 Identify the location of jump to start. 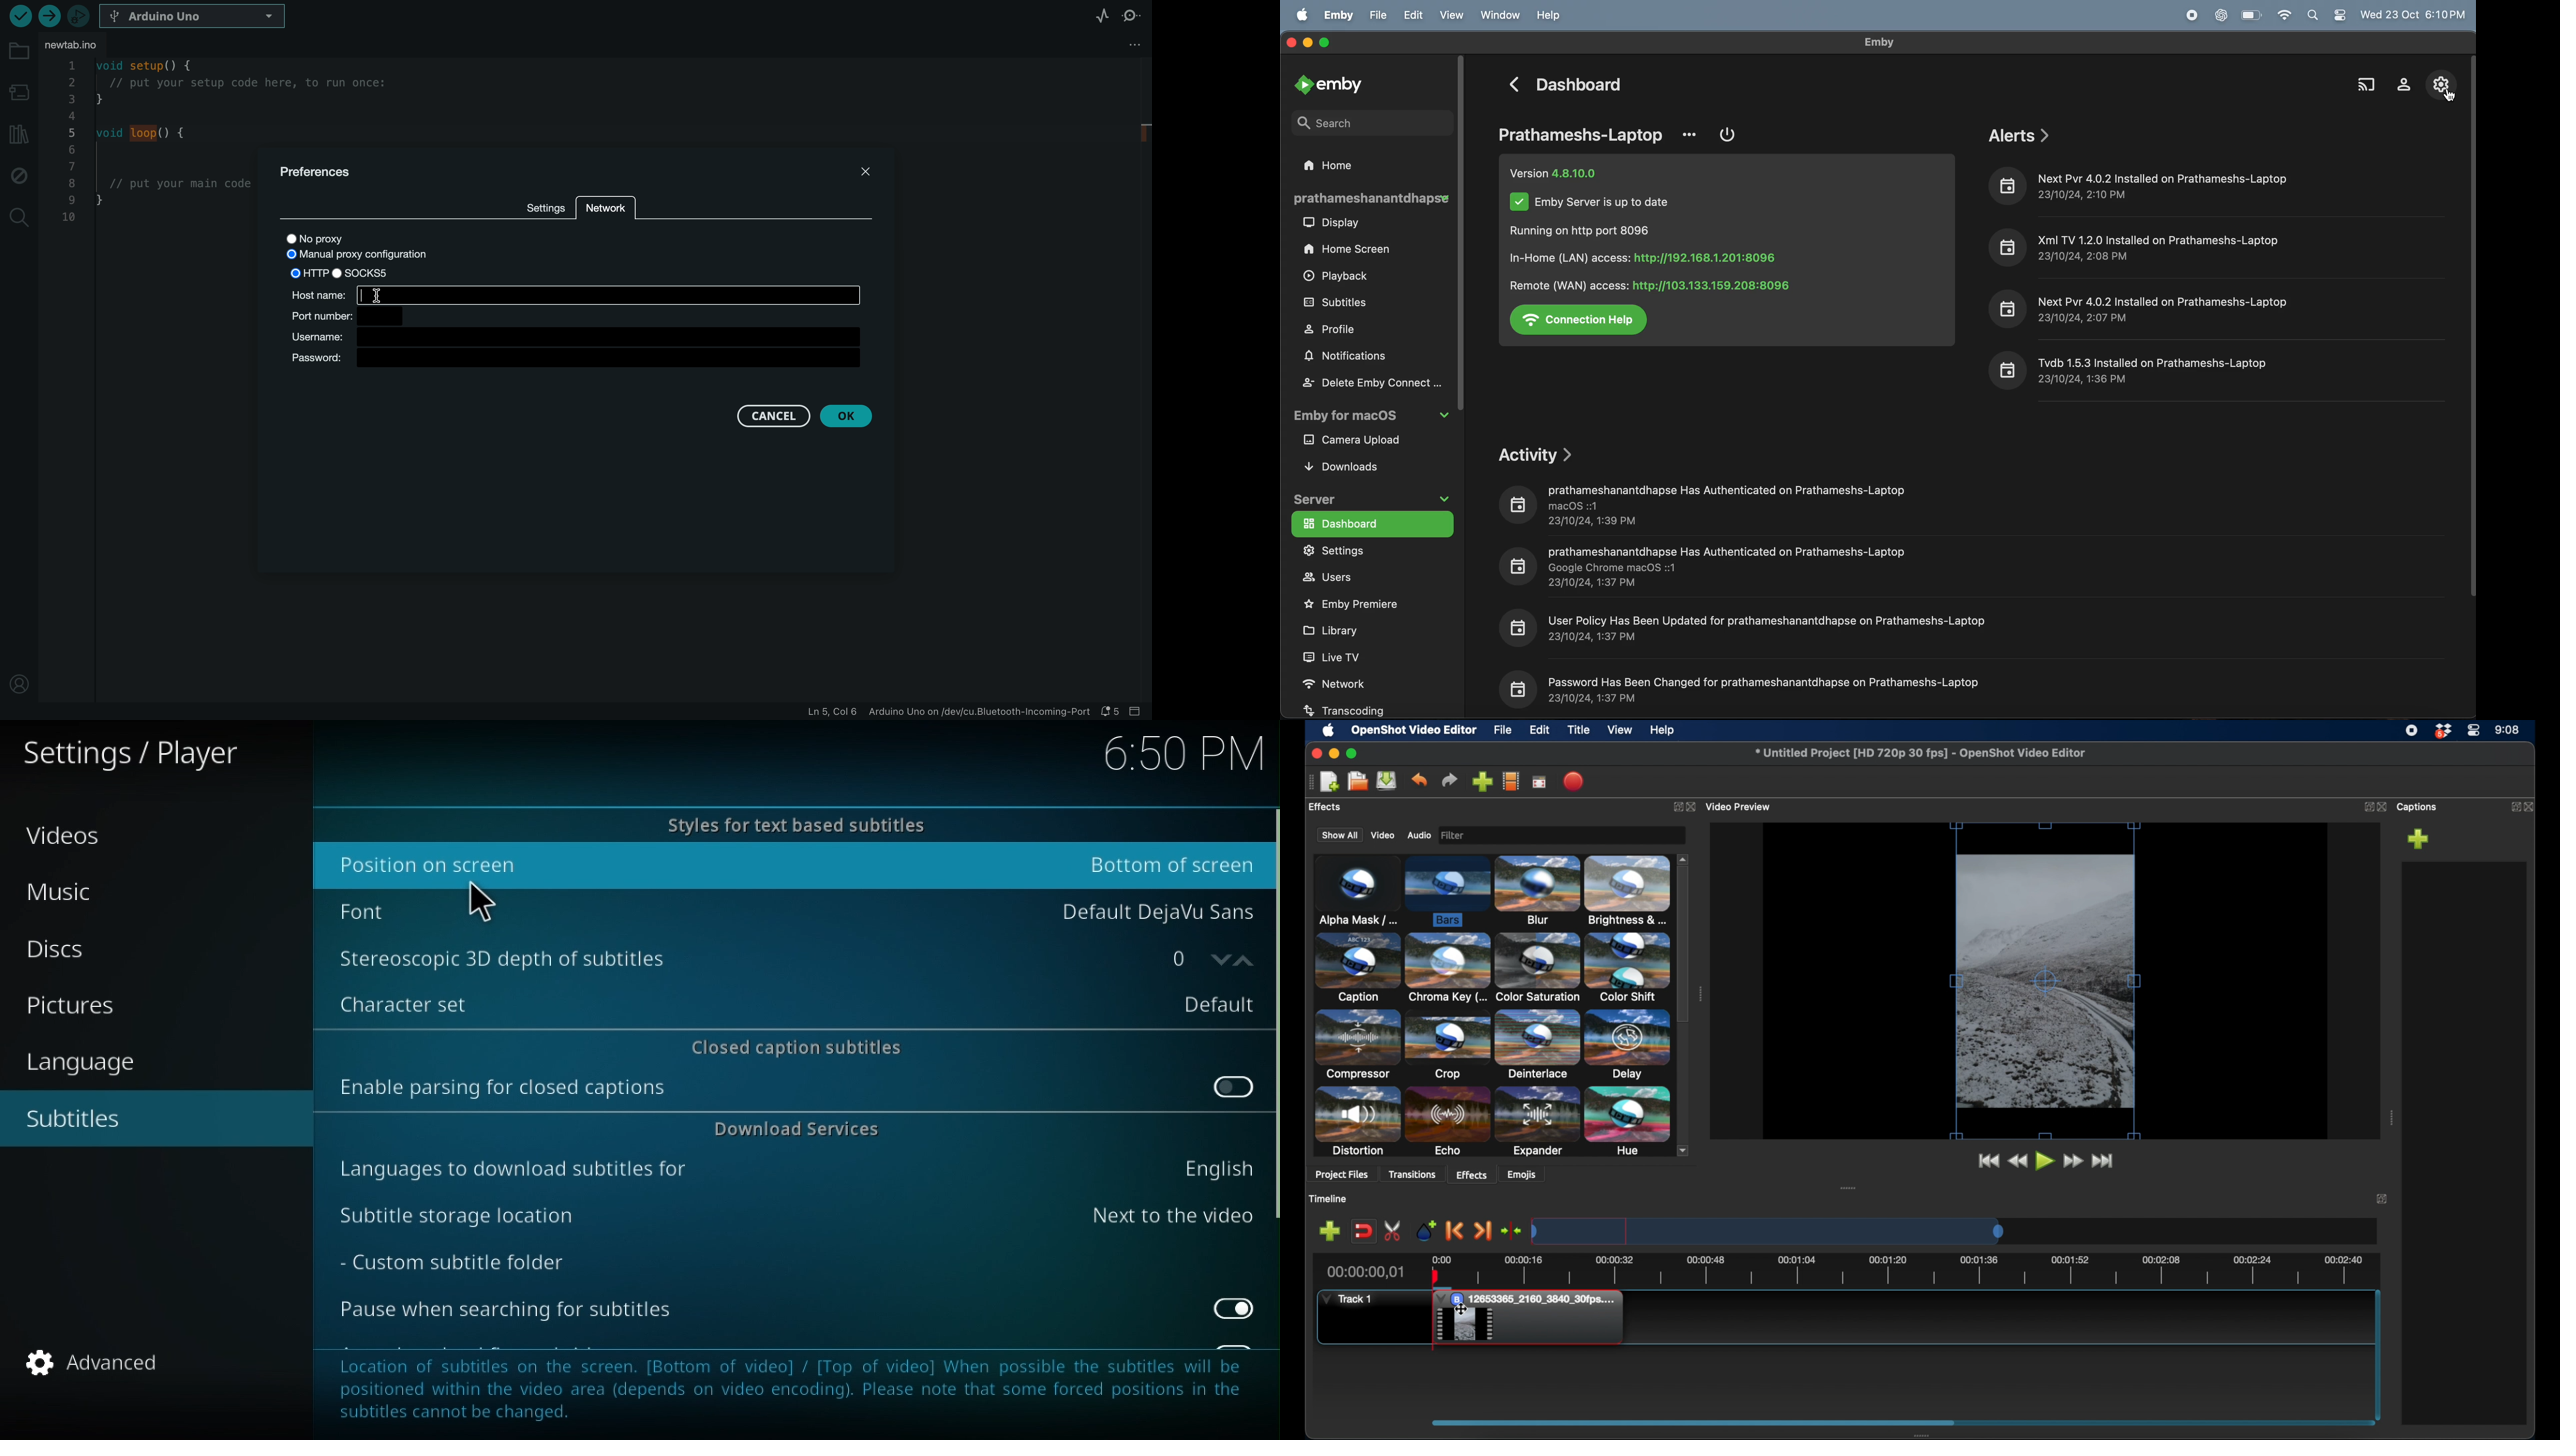
(1986, 1161).